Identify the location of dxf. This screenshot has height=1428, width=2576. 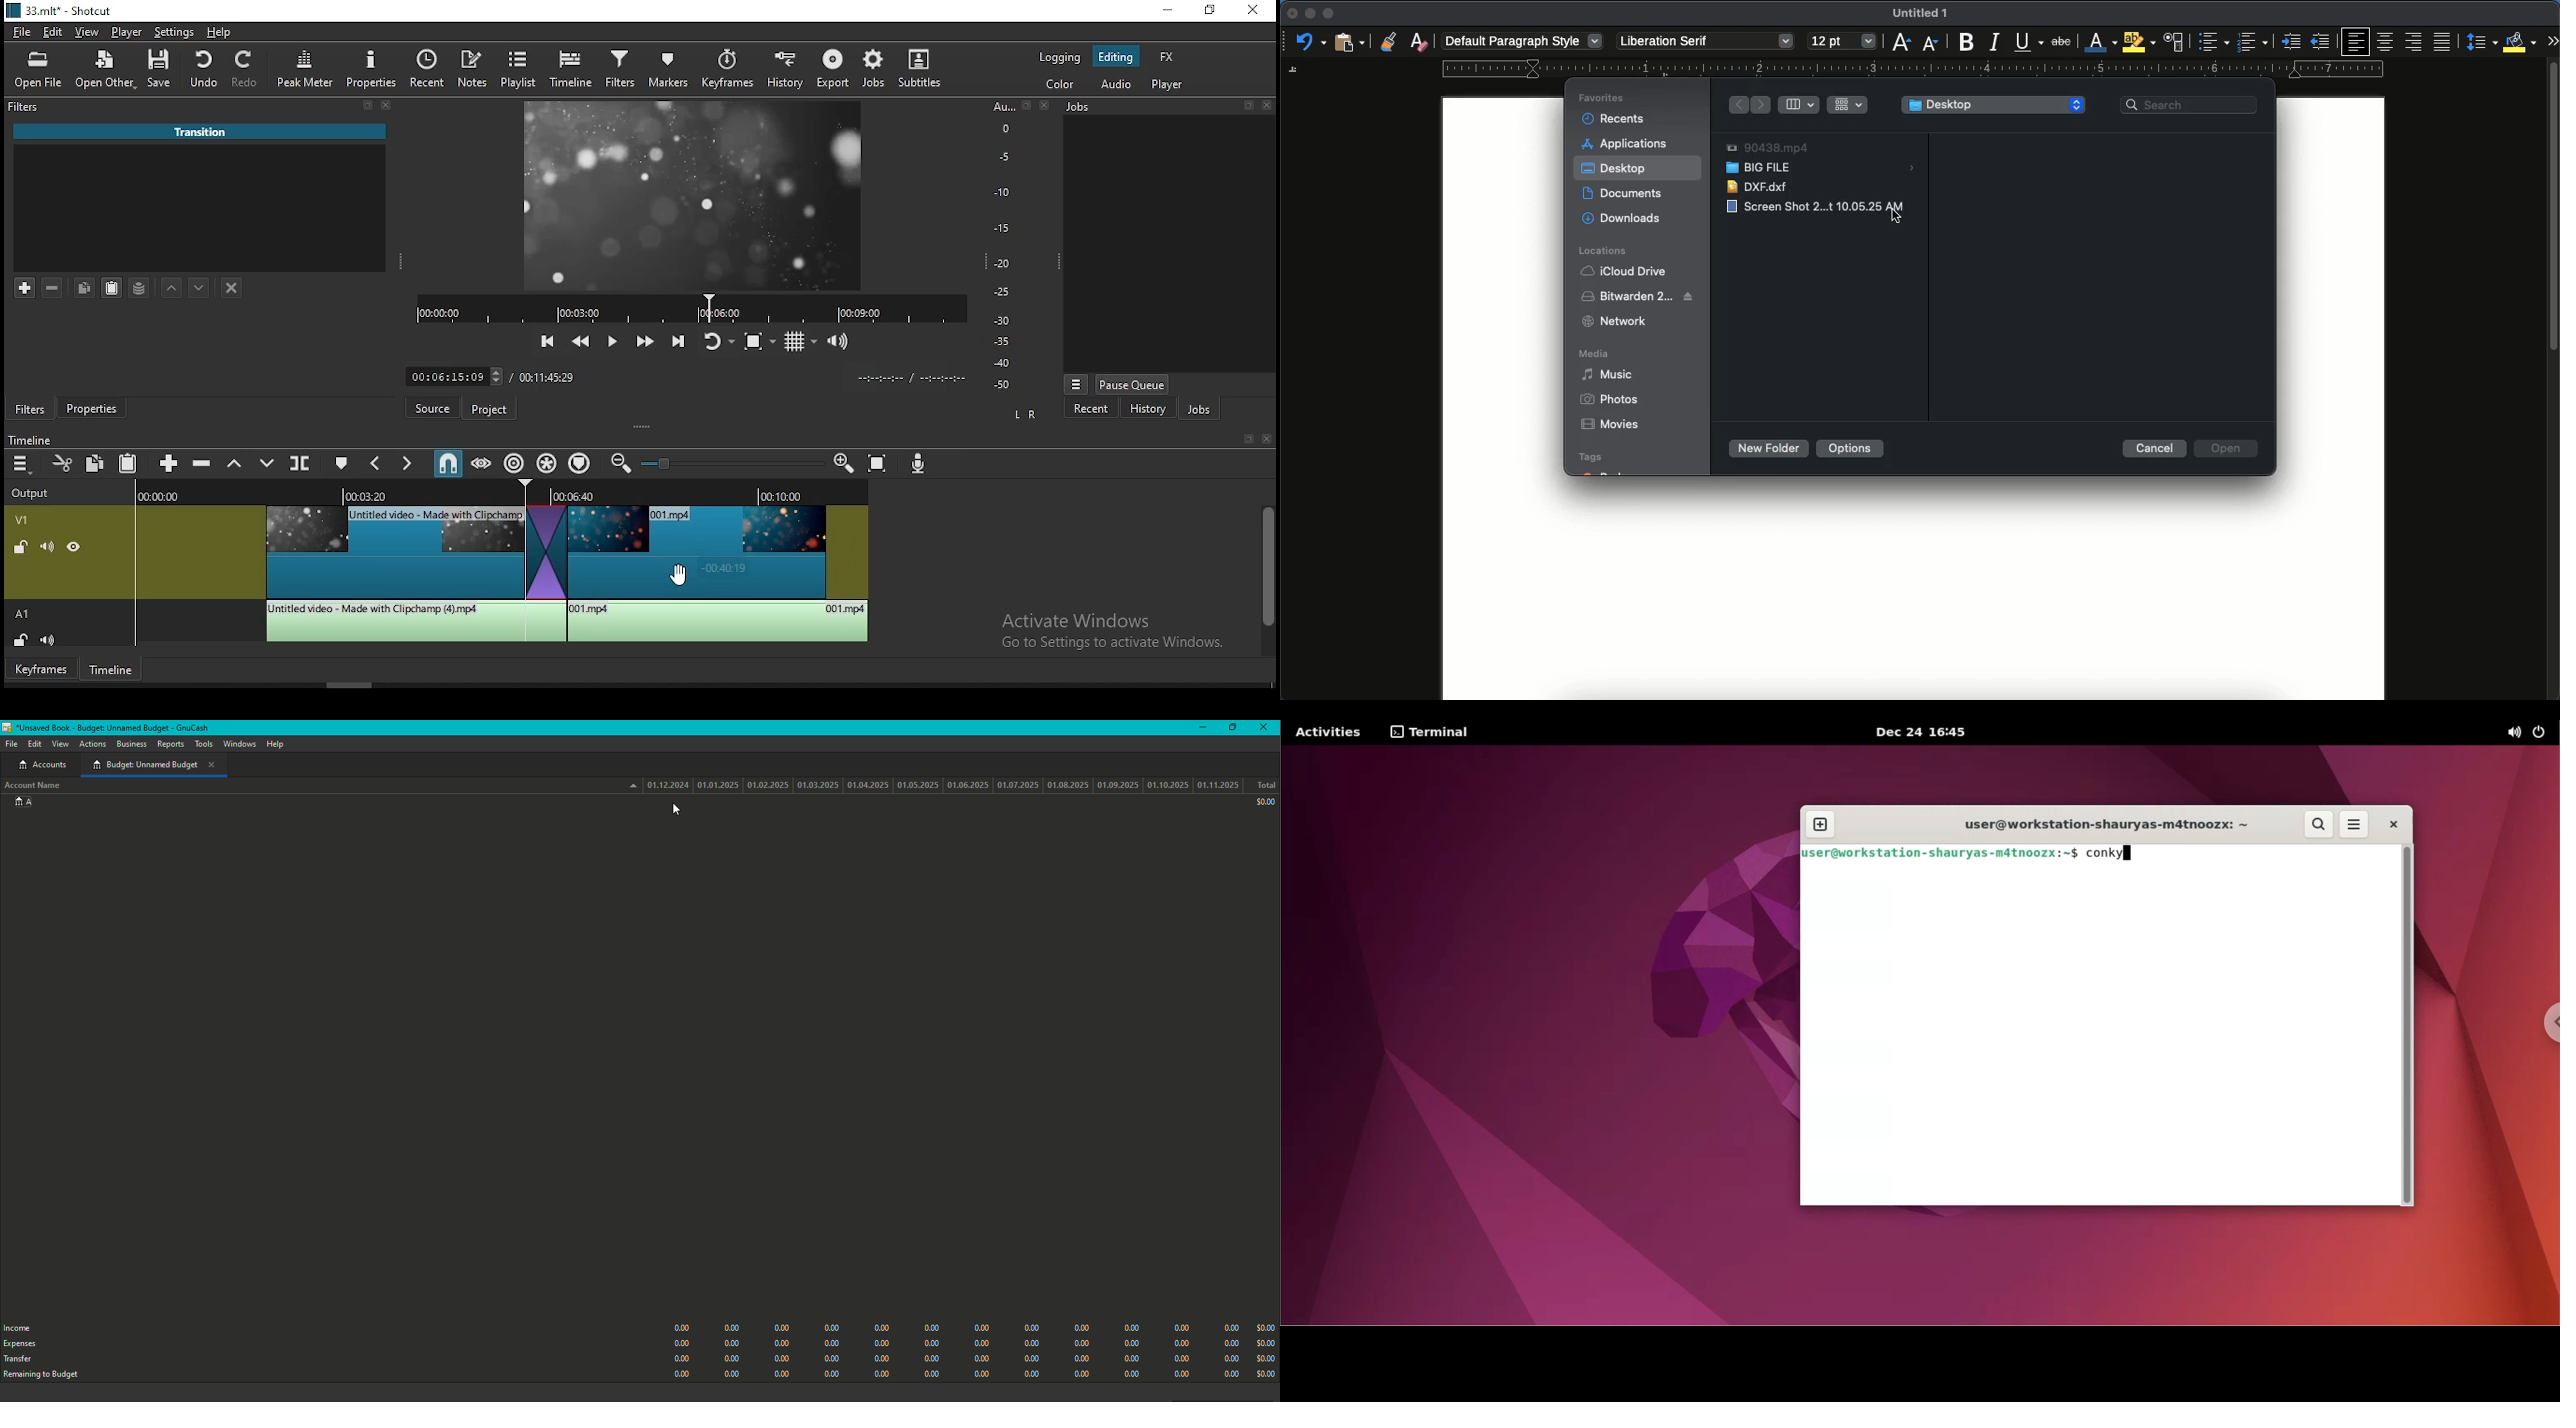
(1761, 187).